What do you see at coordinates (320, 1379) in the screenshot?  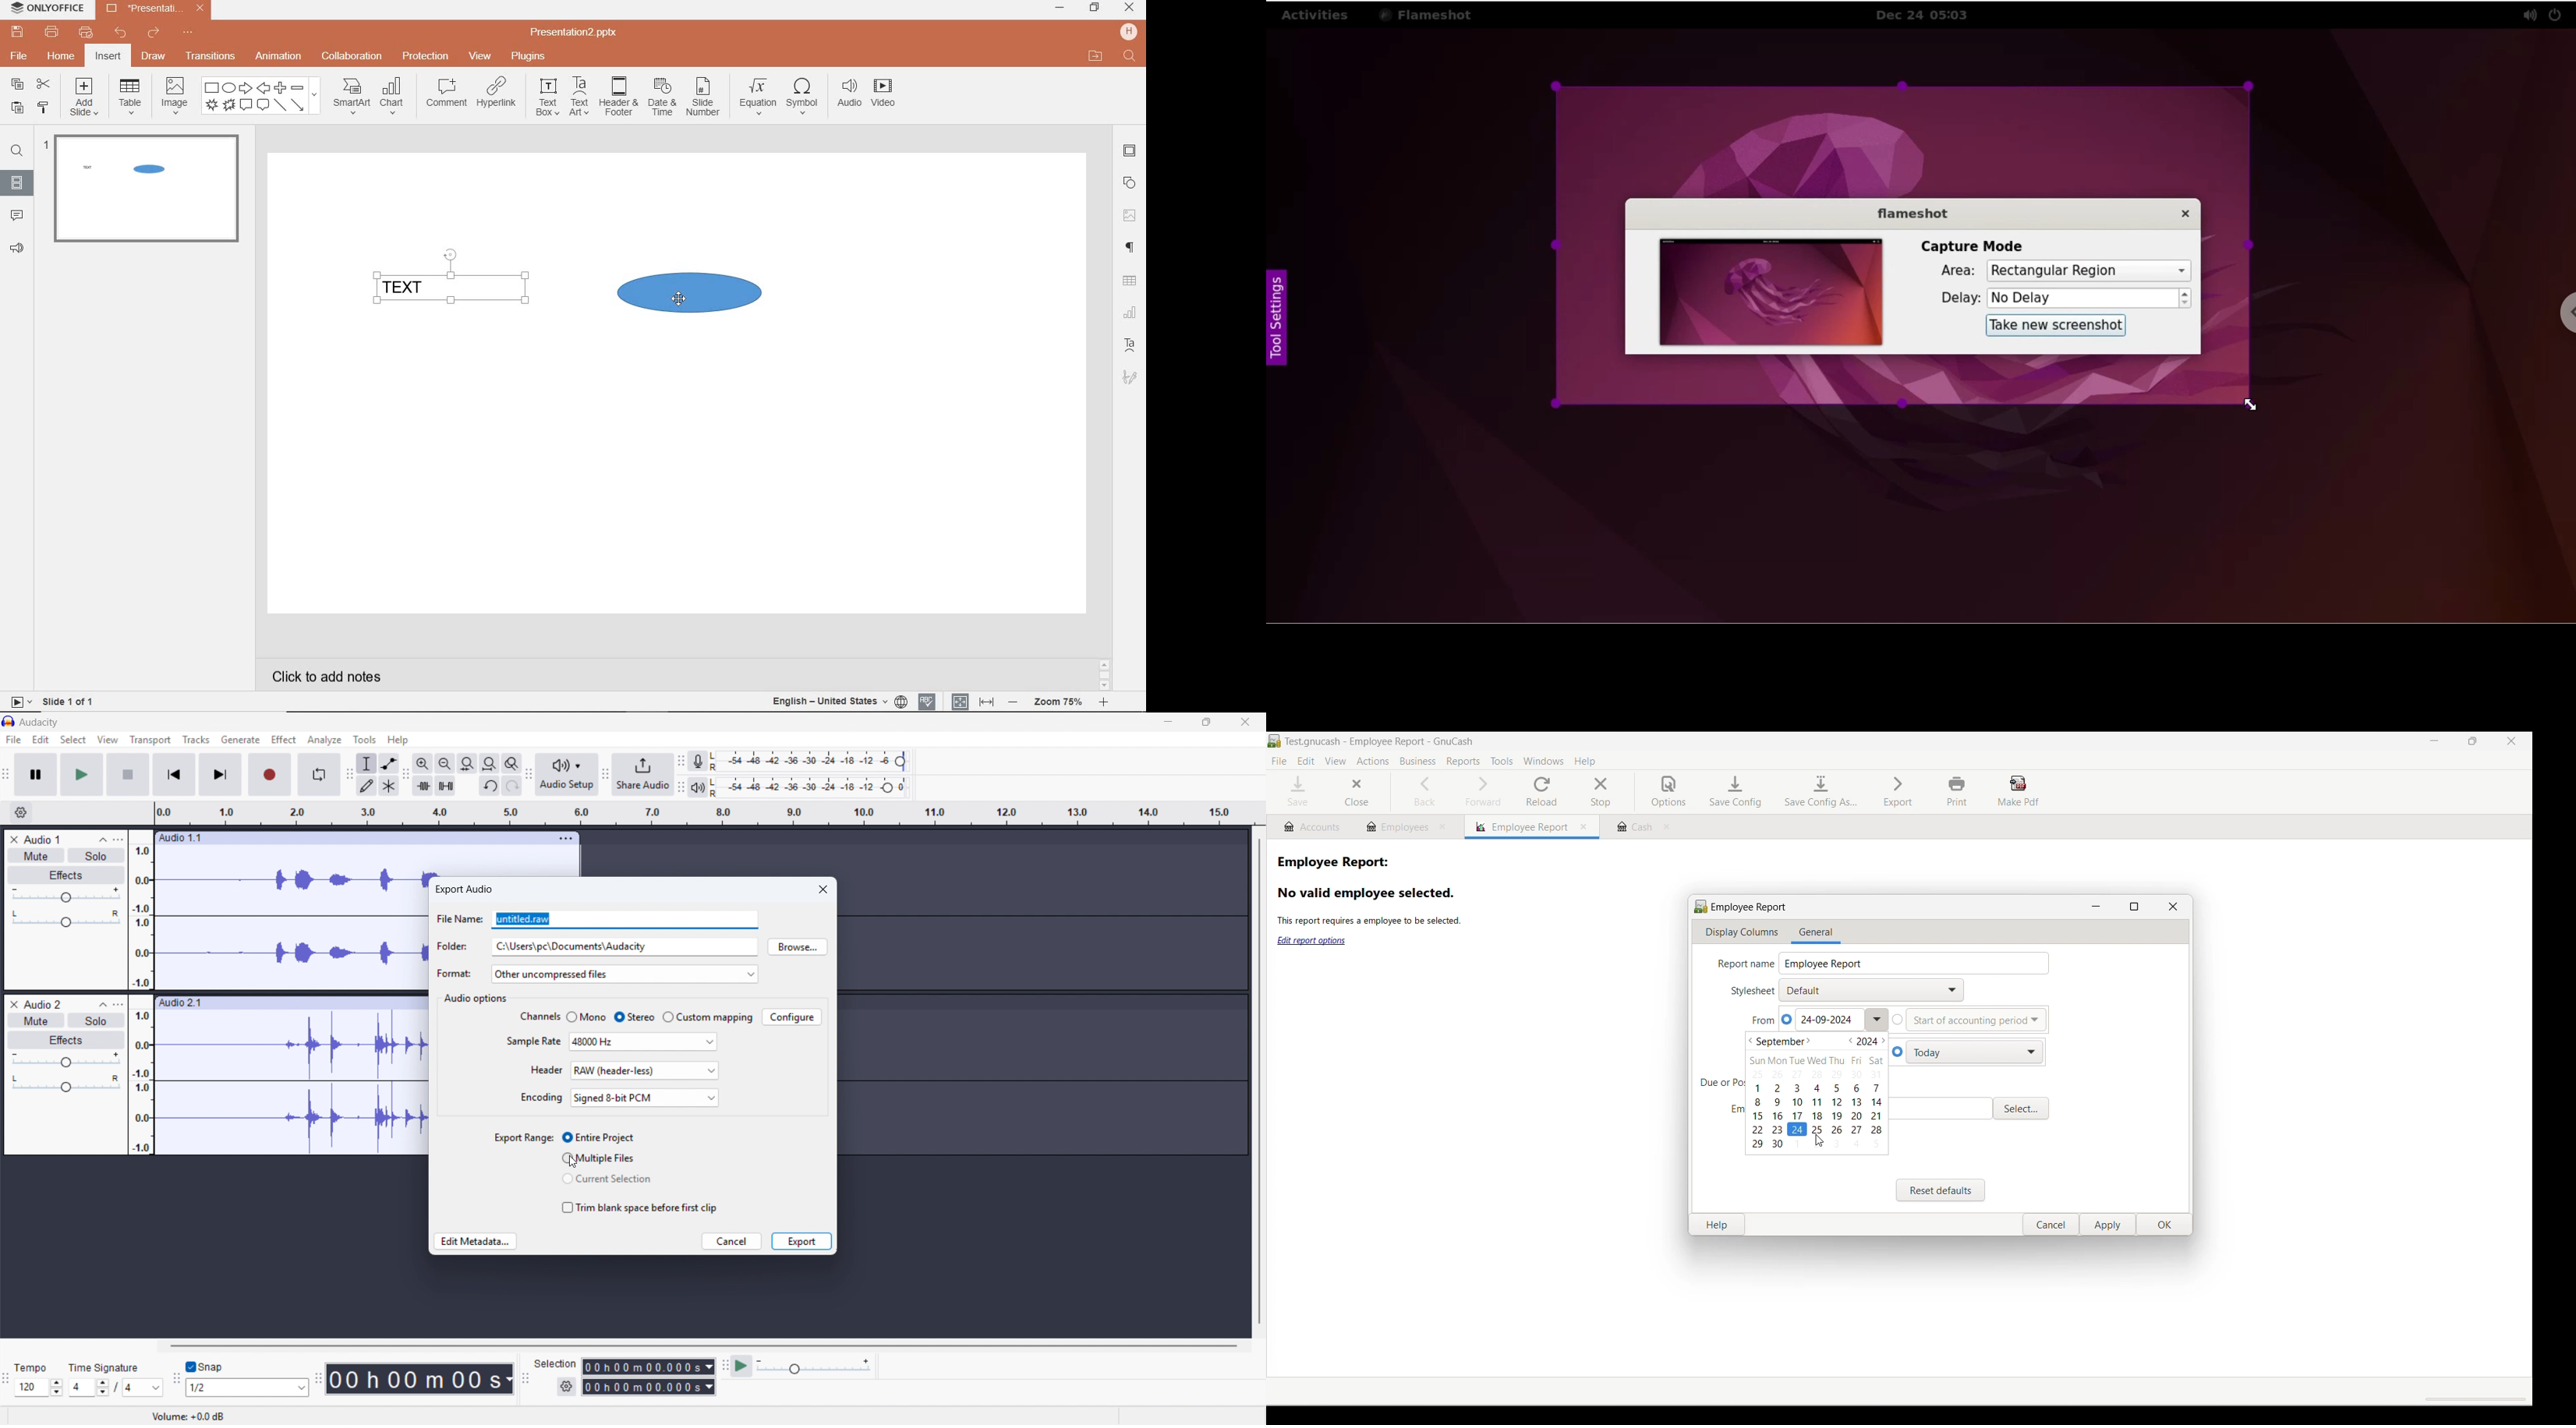 I see `Time toolbar` at bounding box center [320, 1379].